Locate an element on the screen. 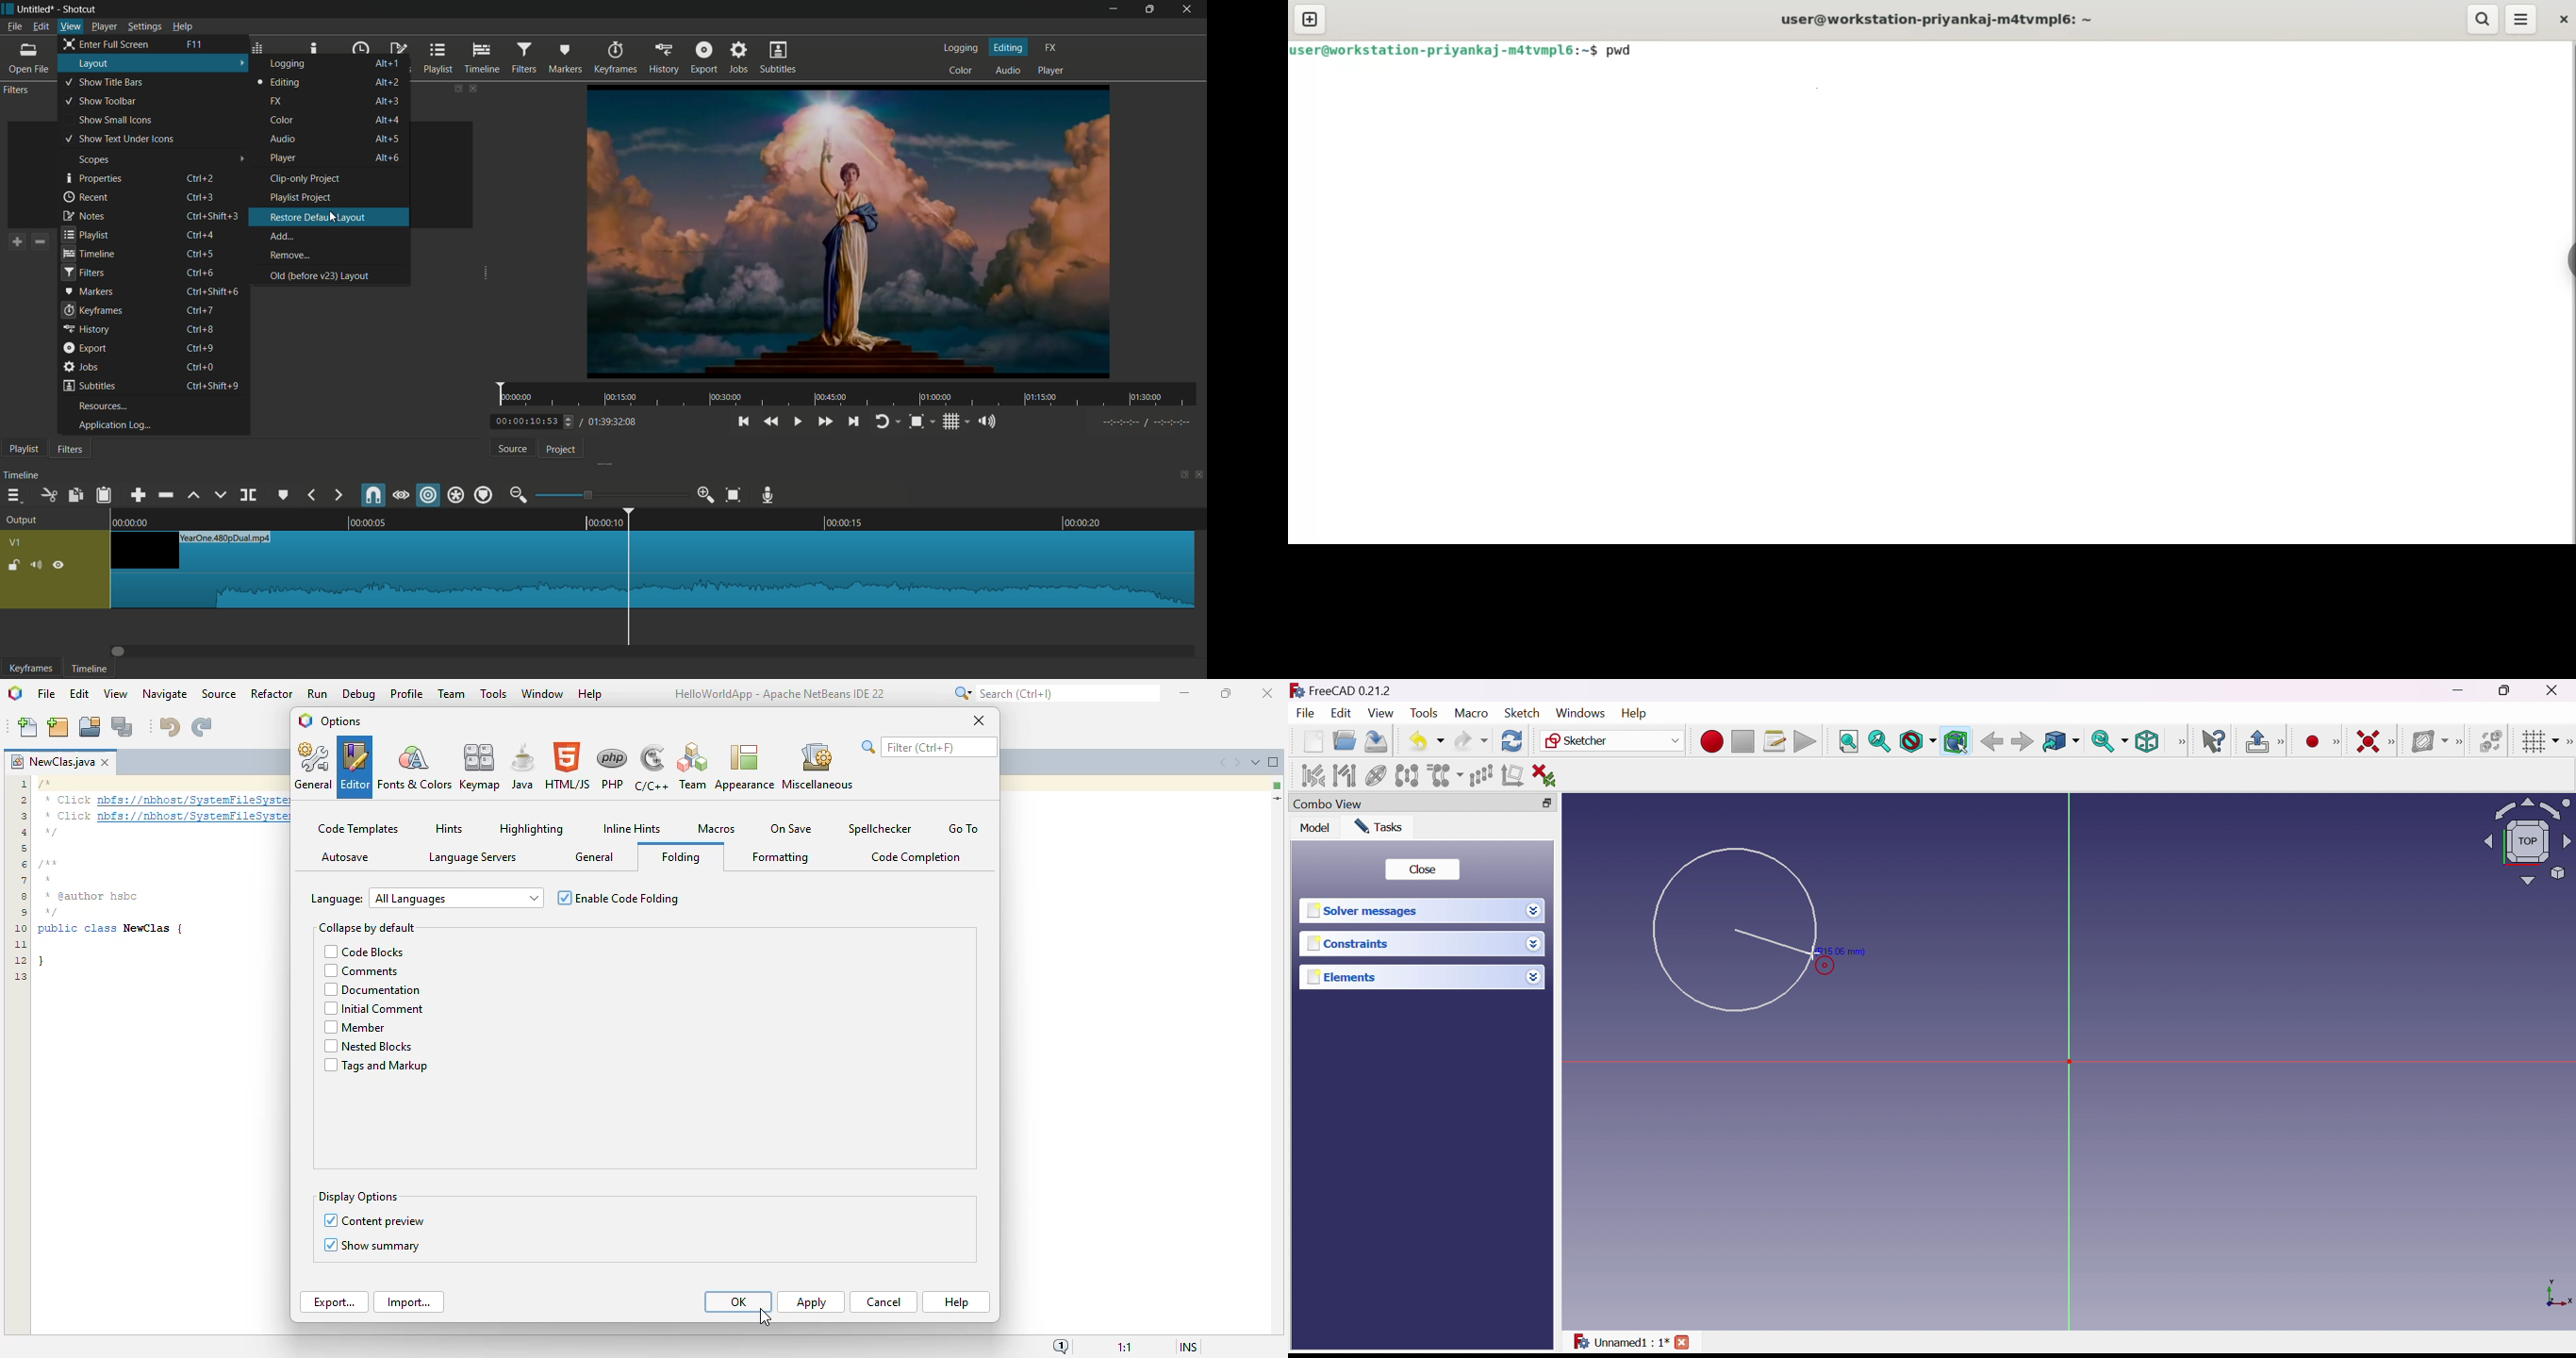  ripple is located at coordinates (429, 496).